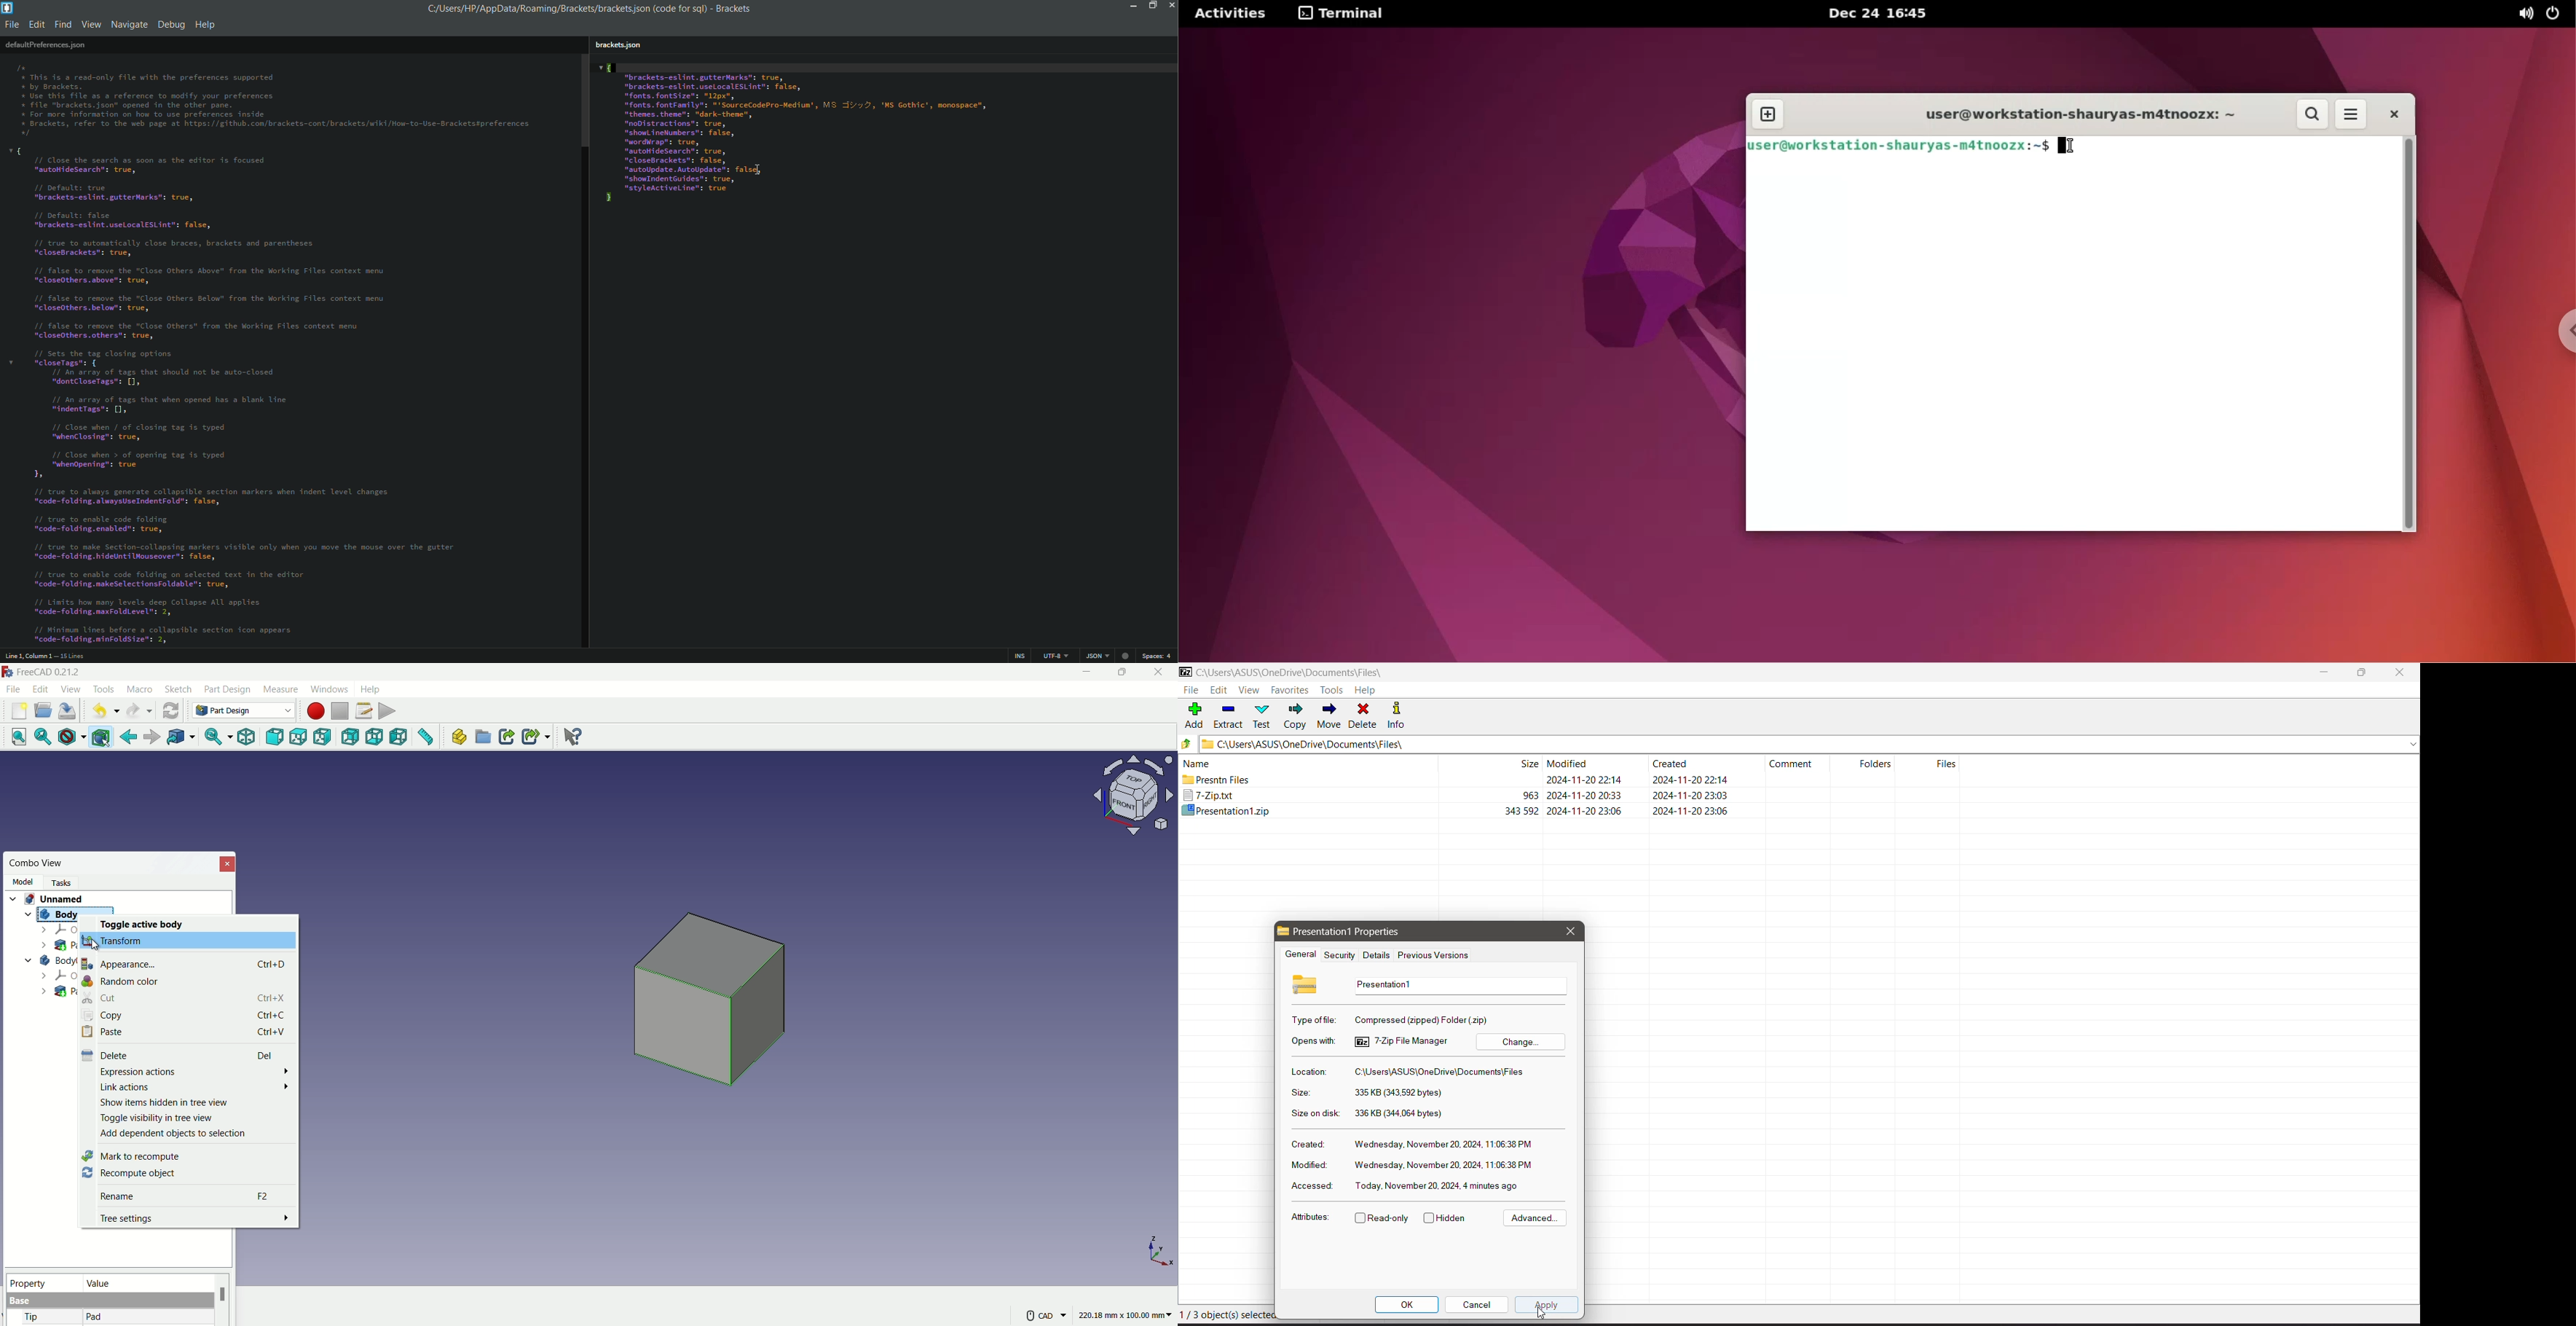  I want to click on cube, so click(714, 1006).